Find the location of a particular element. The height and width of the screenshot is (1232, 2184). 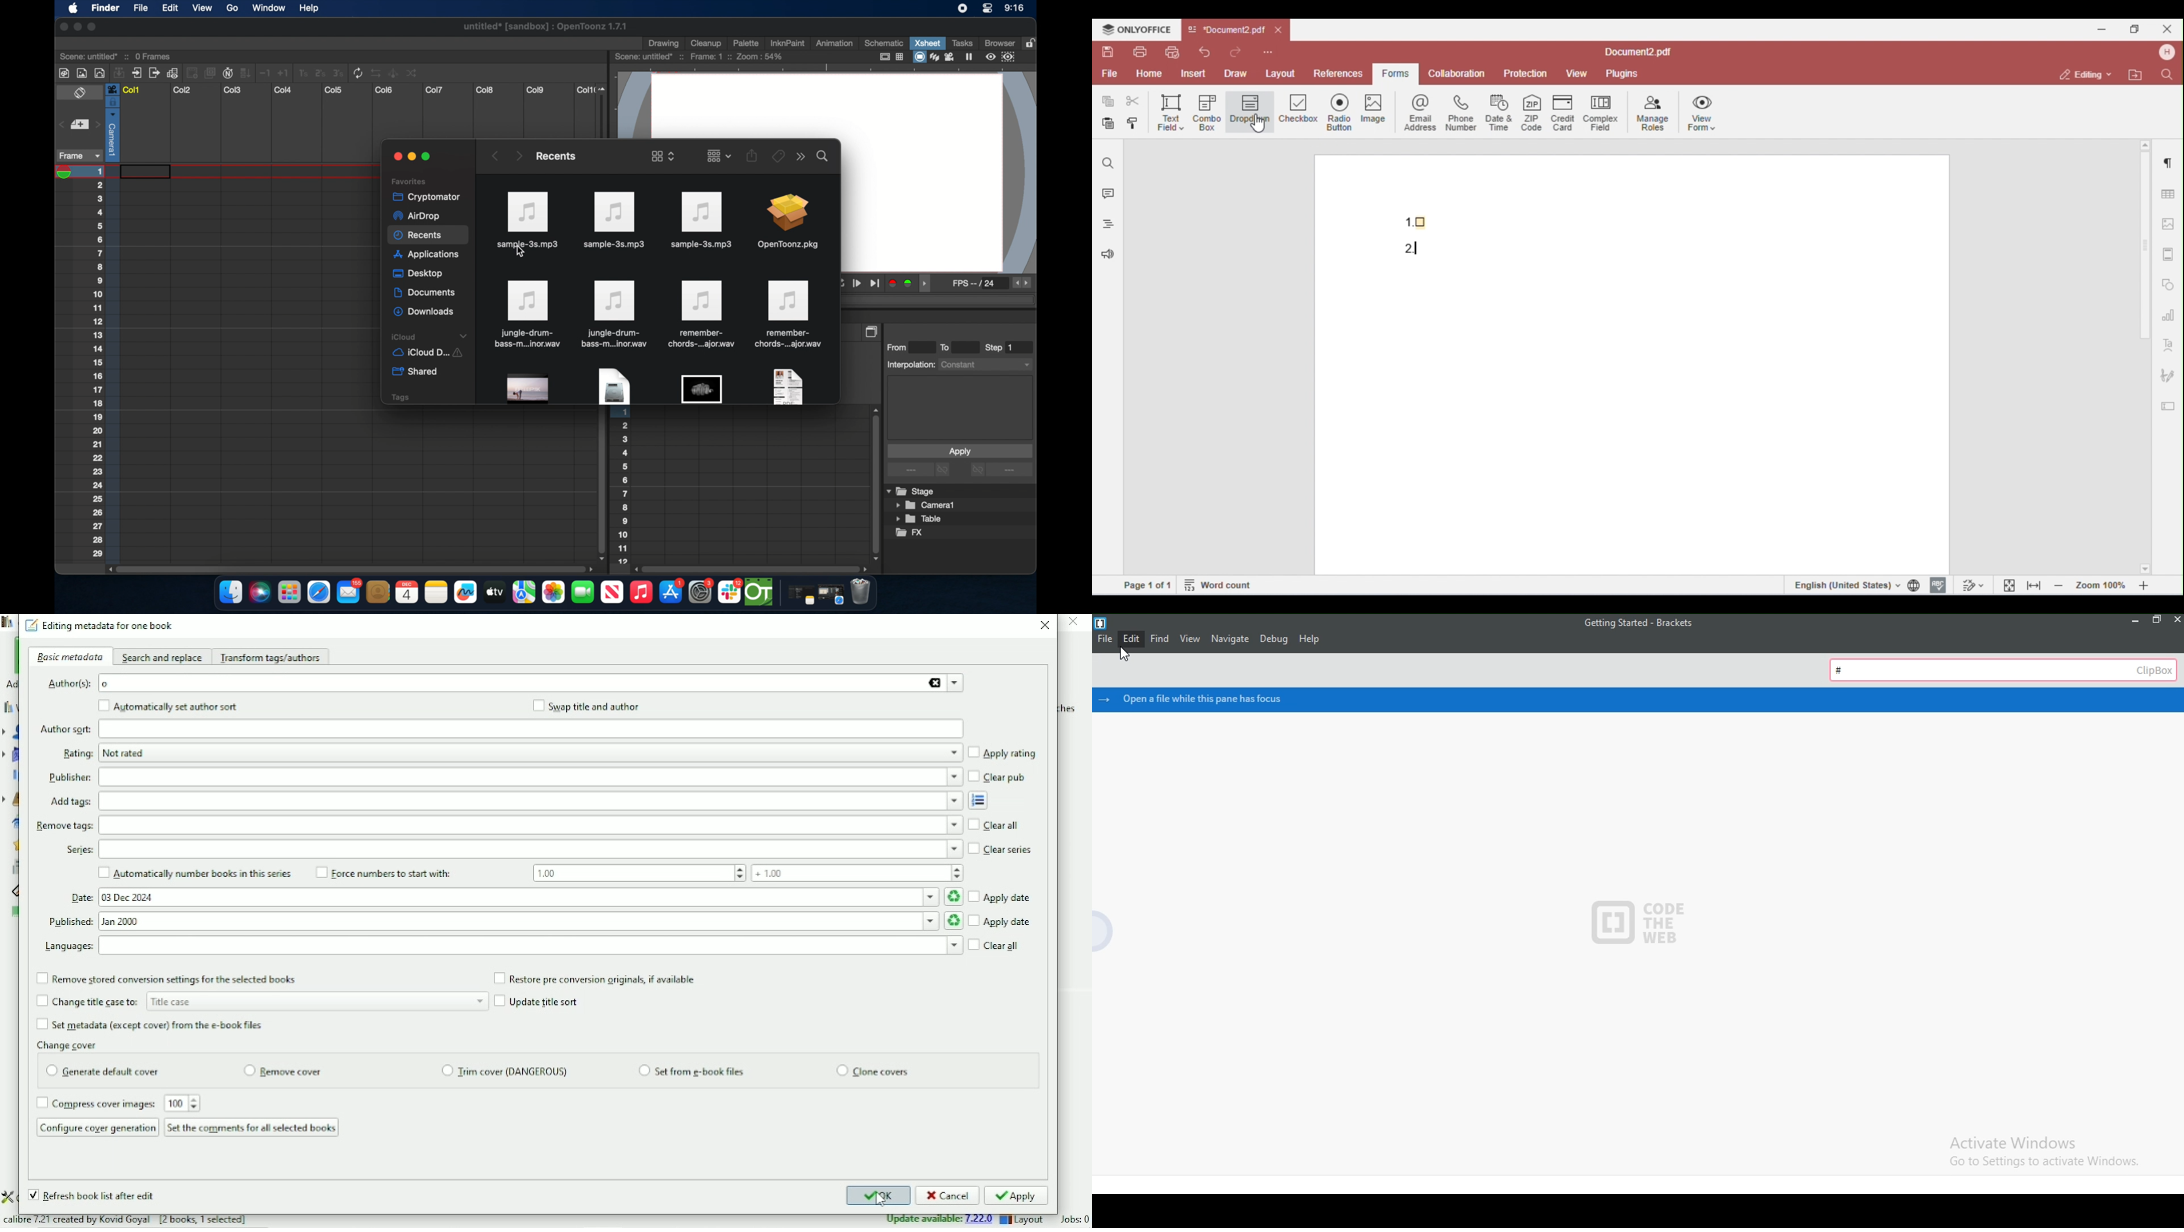

file name is located at coordinates (1634, 624).